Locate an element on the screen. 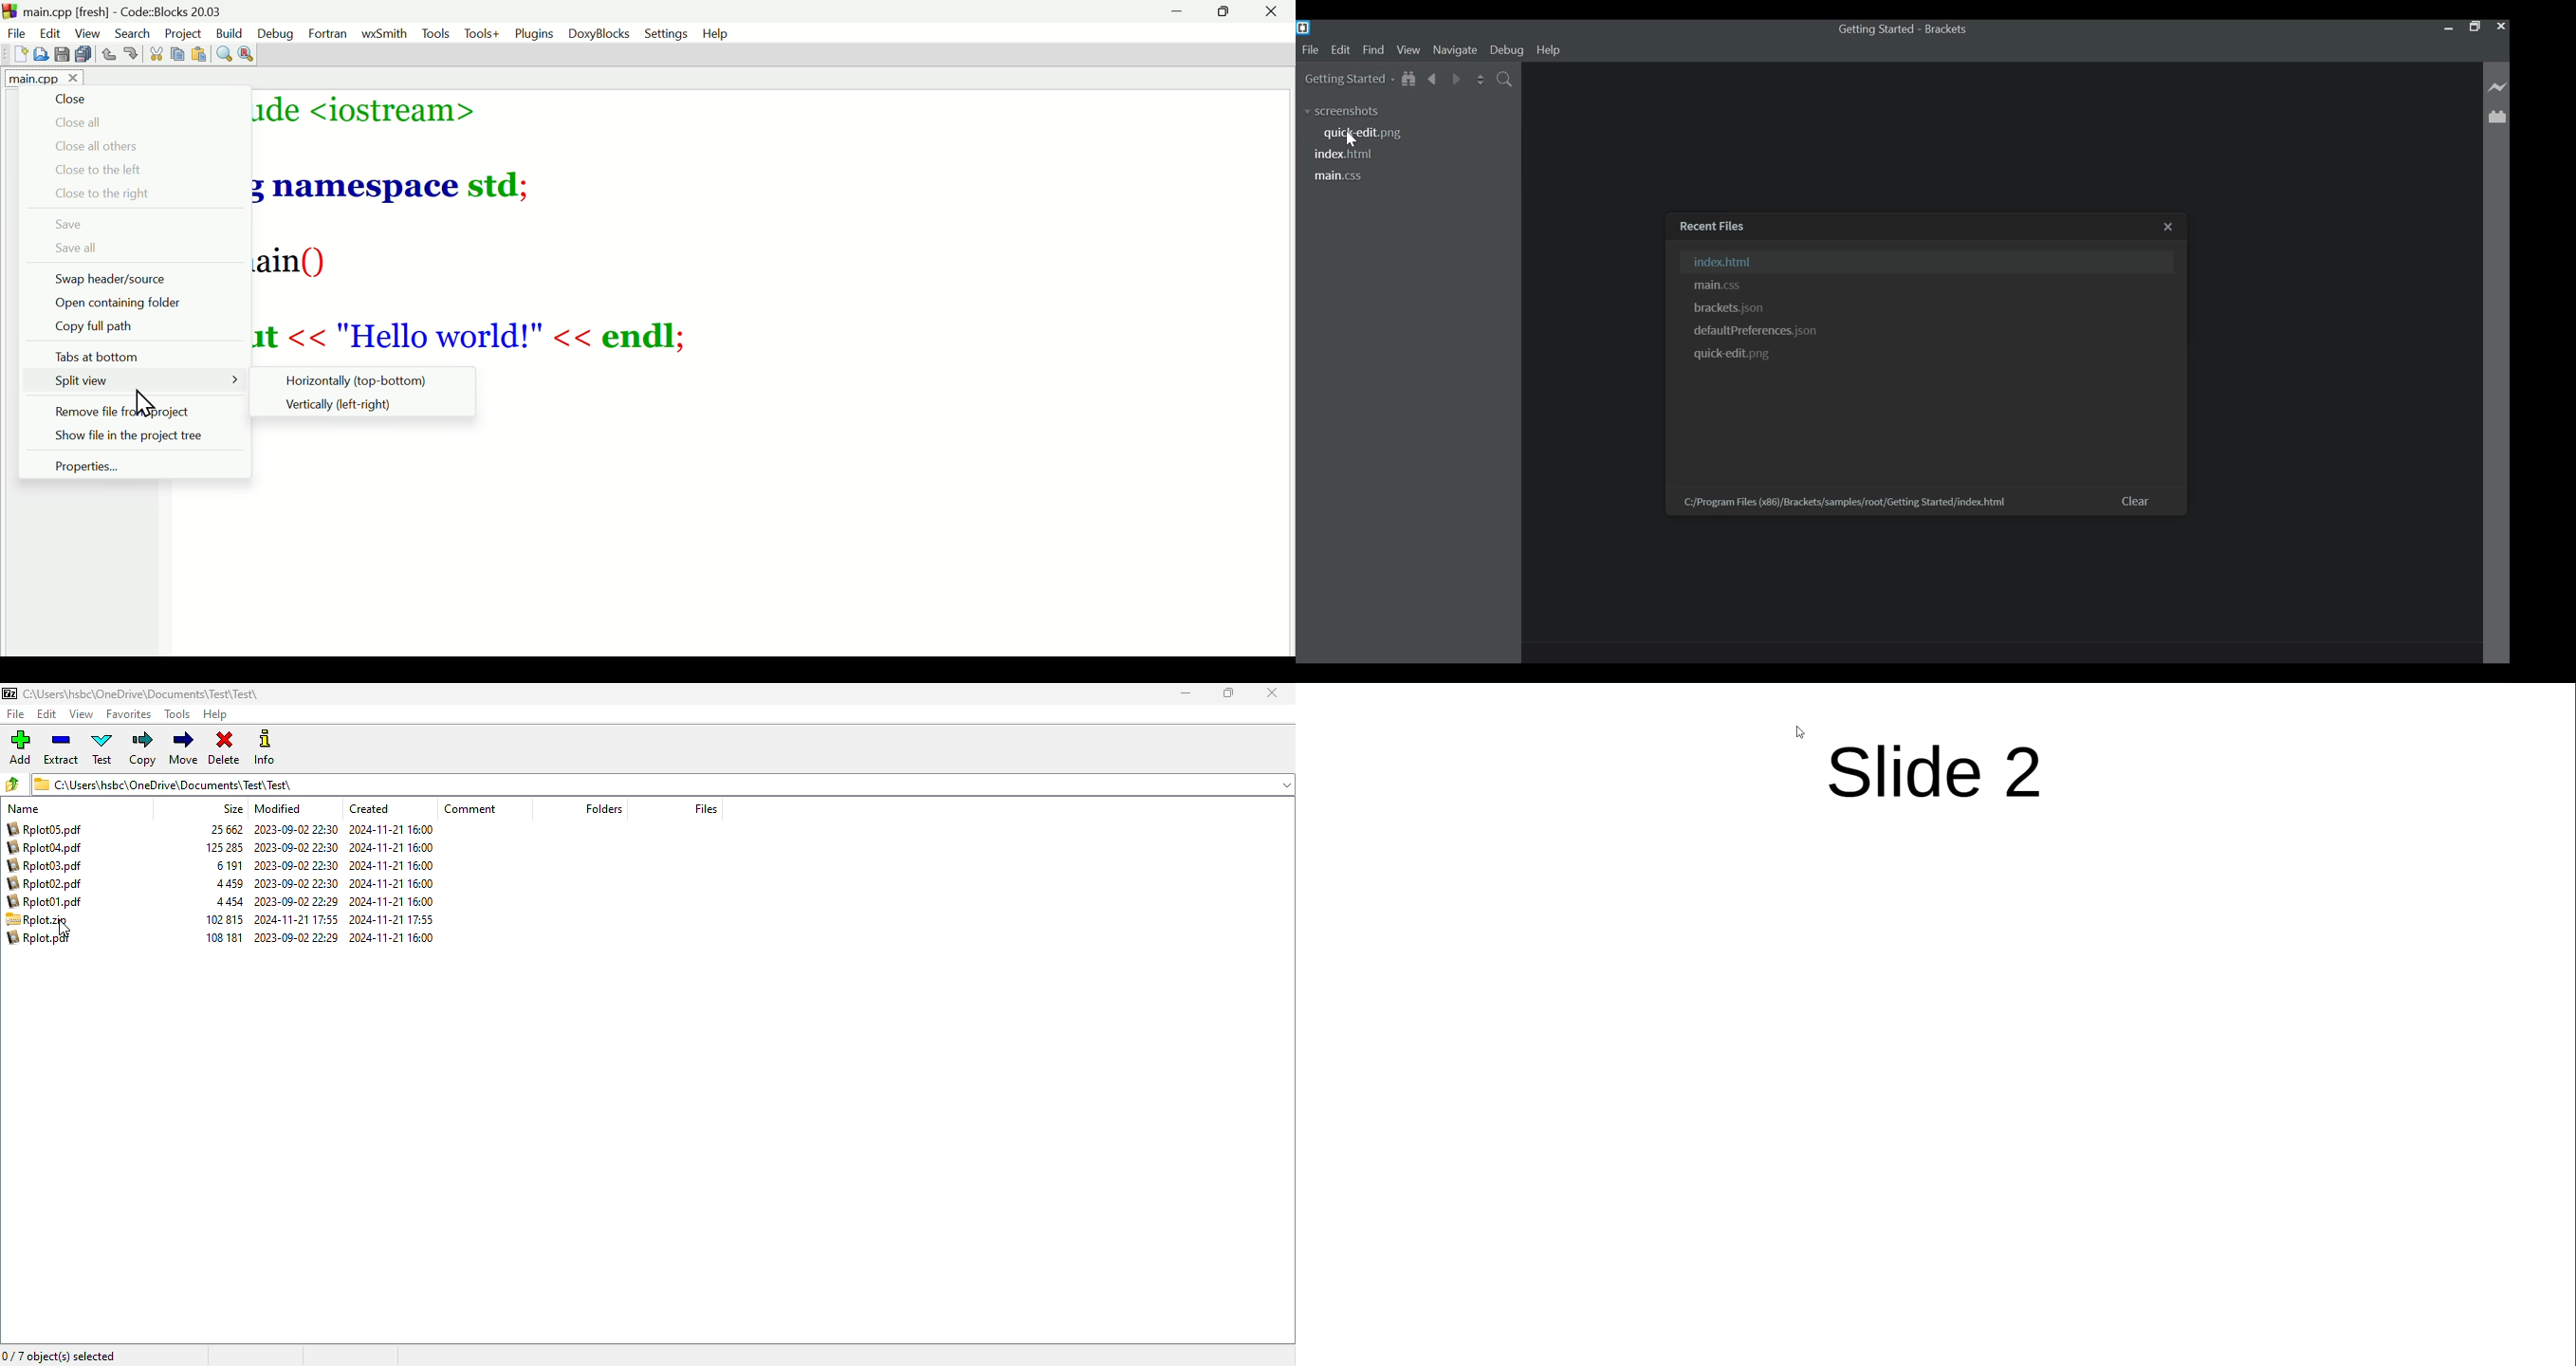 The height and width of the screenshot is (1372, 2576). collapse is located at coordinates (1286, 785).